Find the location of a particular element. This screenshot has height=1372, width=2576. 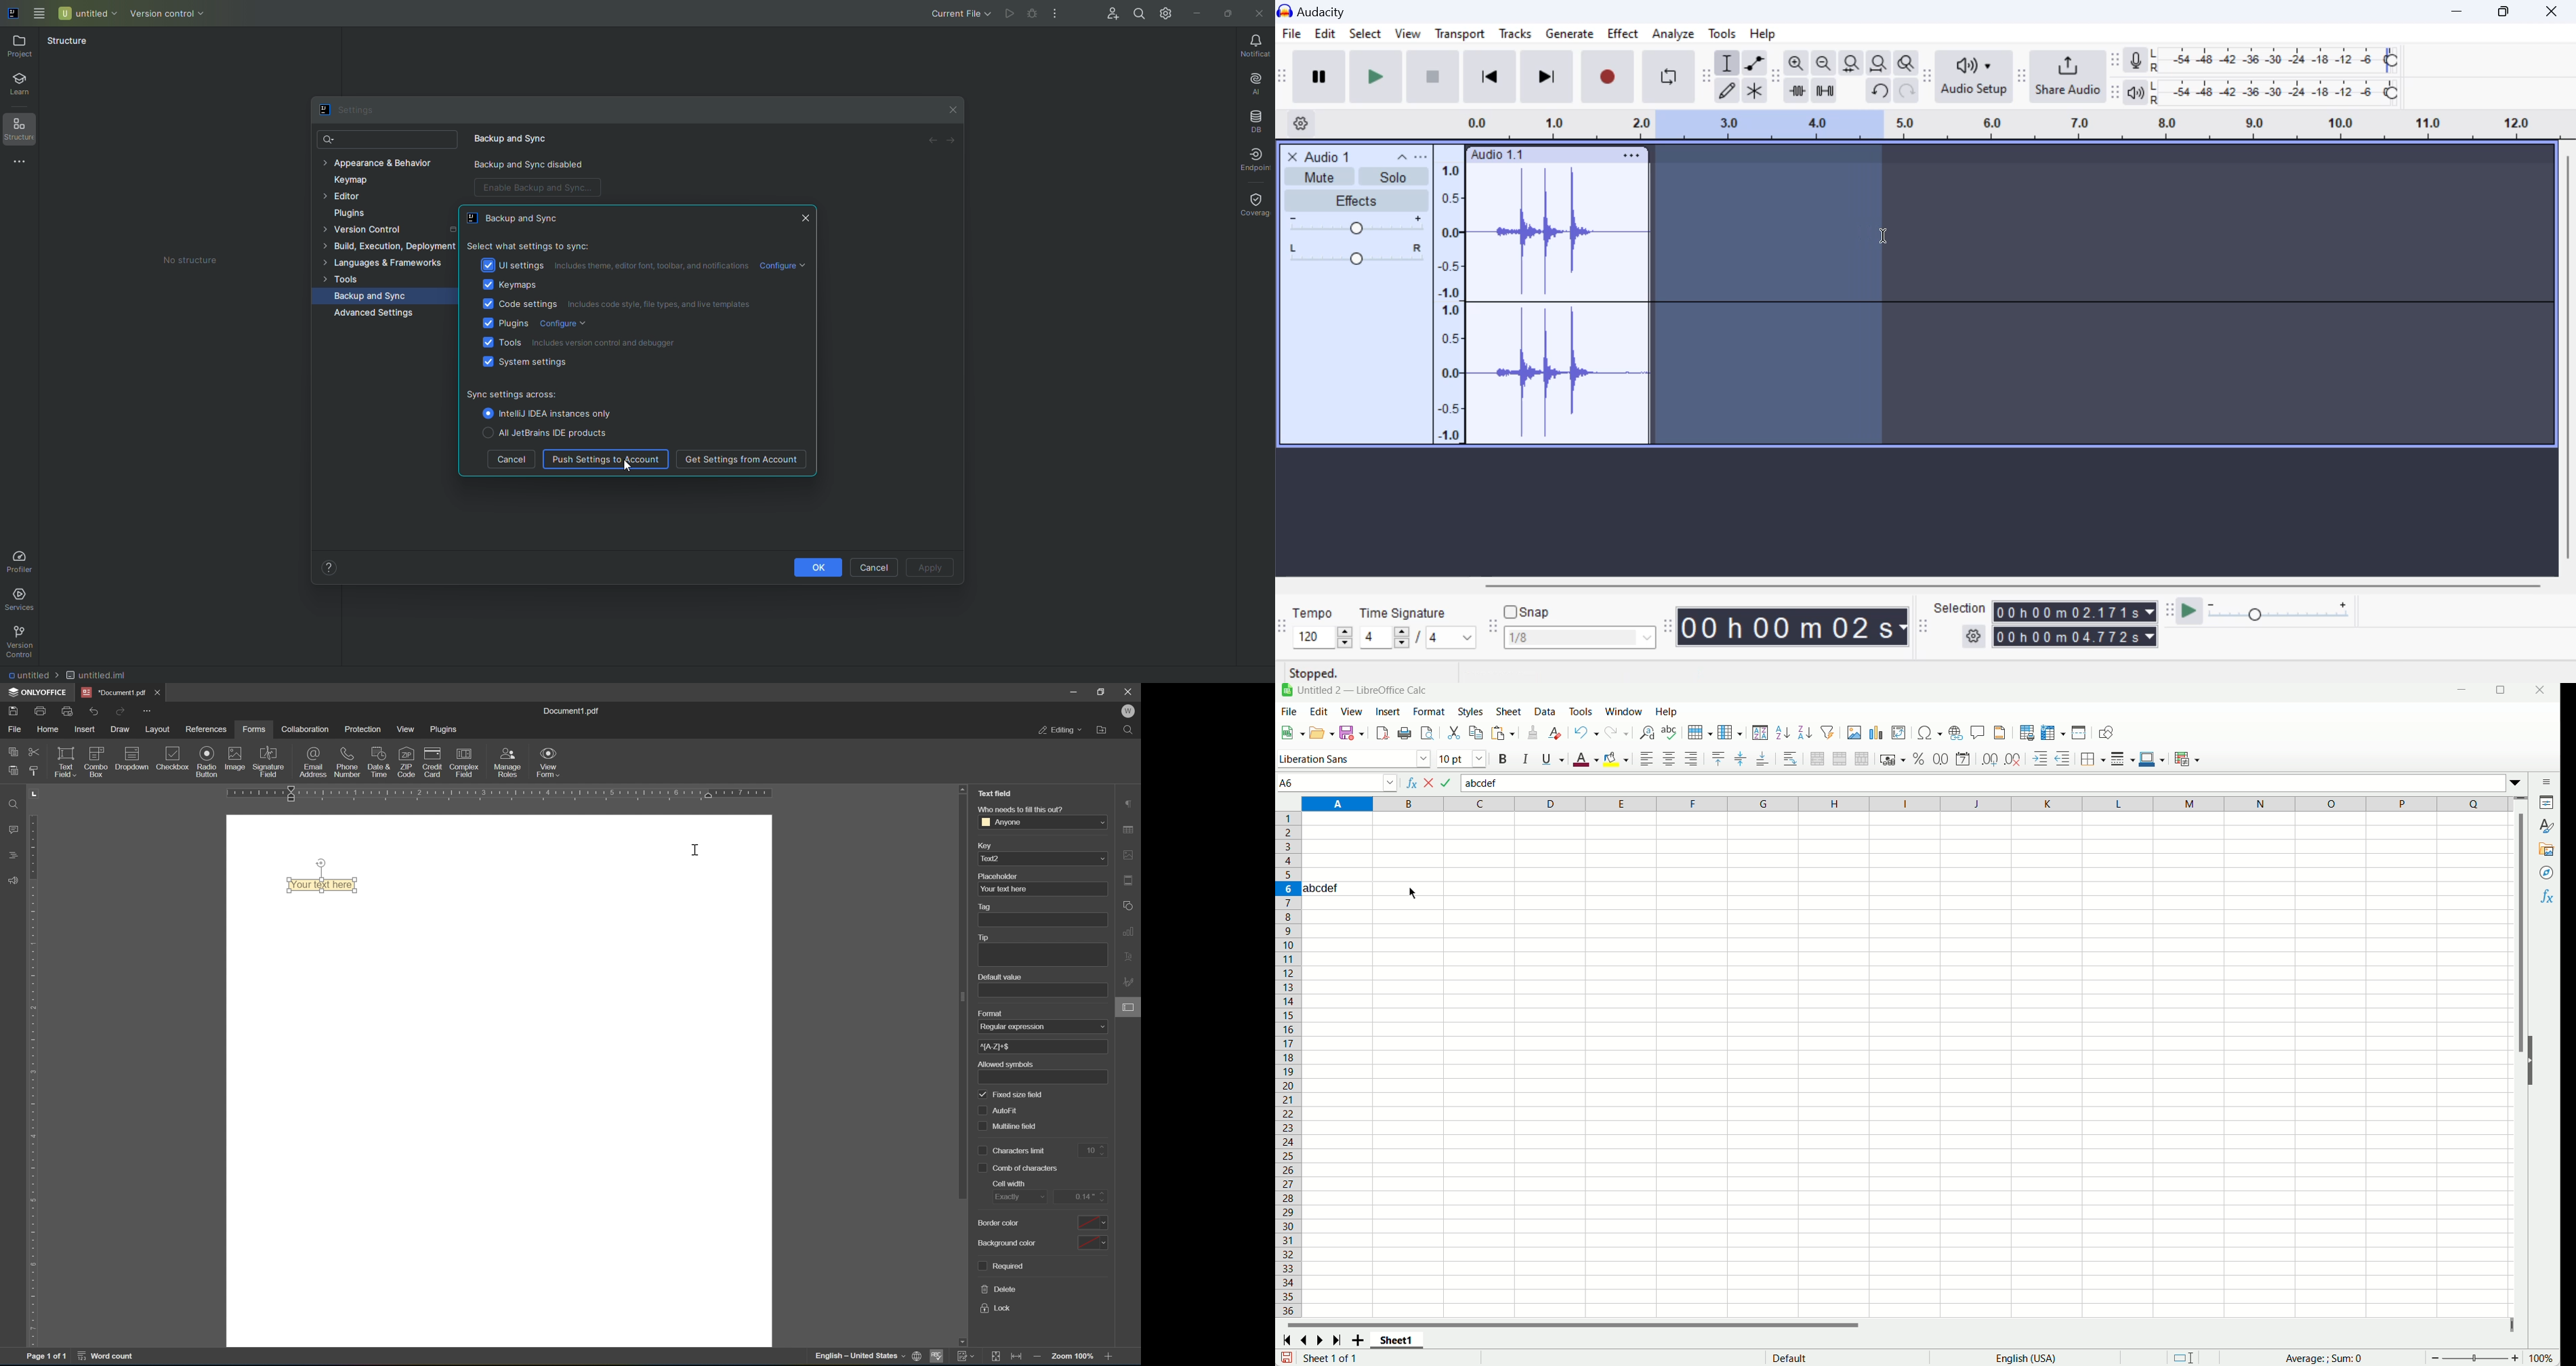

Updates and Settings is located at coordinates (1167, 13).